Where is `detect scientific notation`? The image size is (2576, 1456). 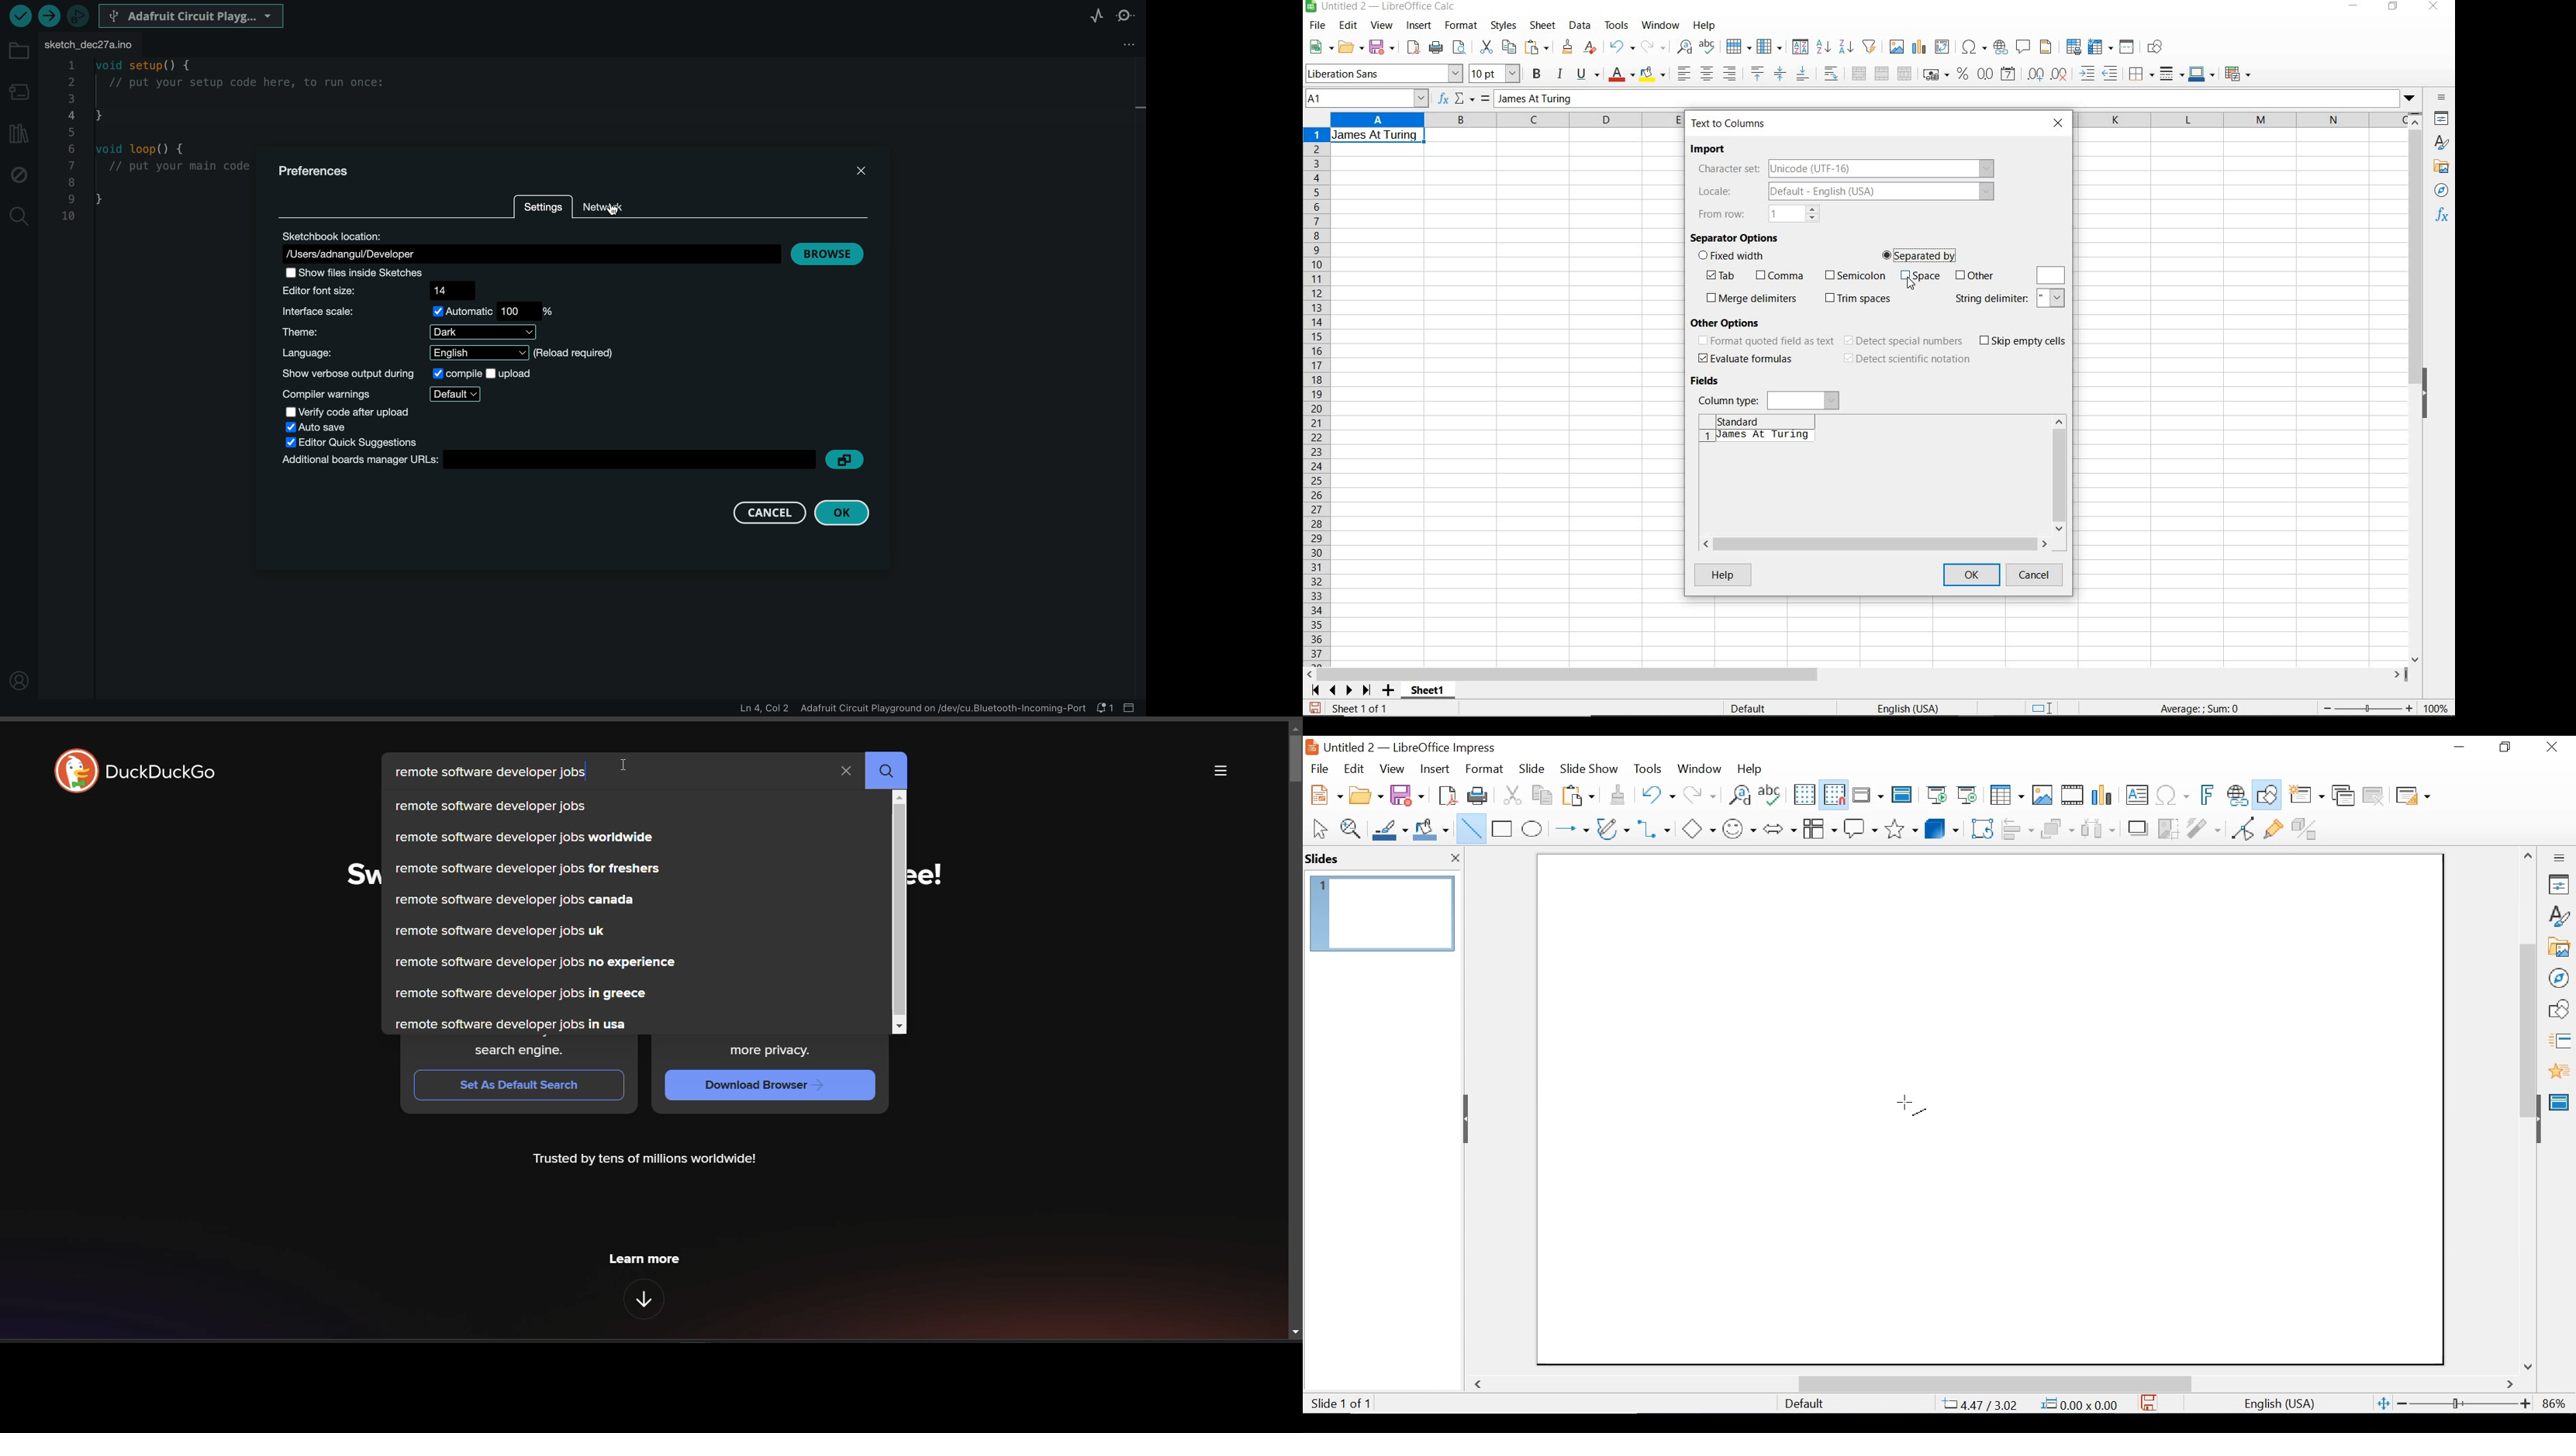 detect scientific notation is located at coordinates (1907, 360).